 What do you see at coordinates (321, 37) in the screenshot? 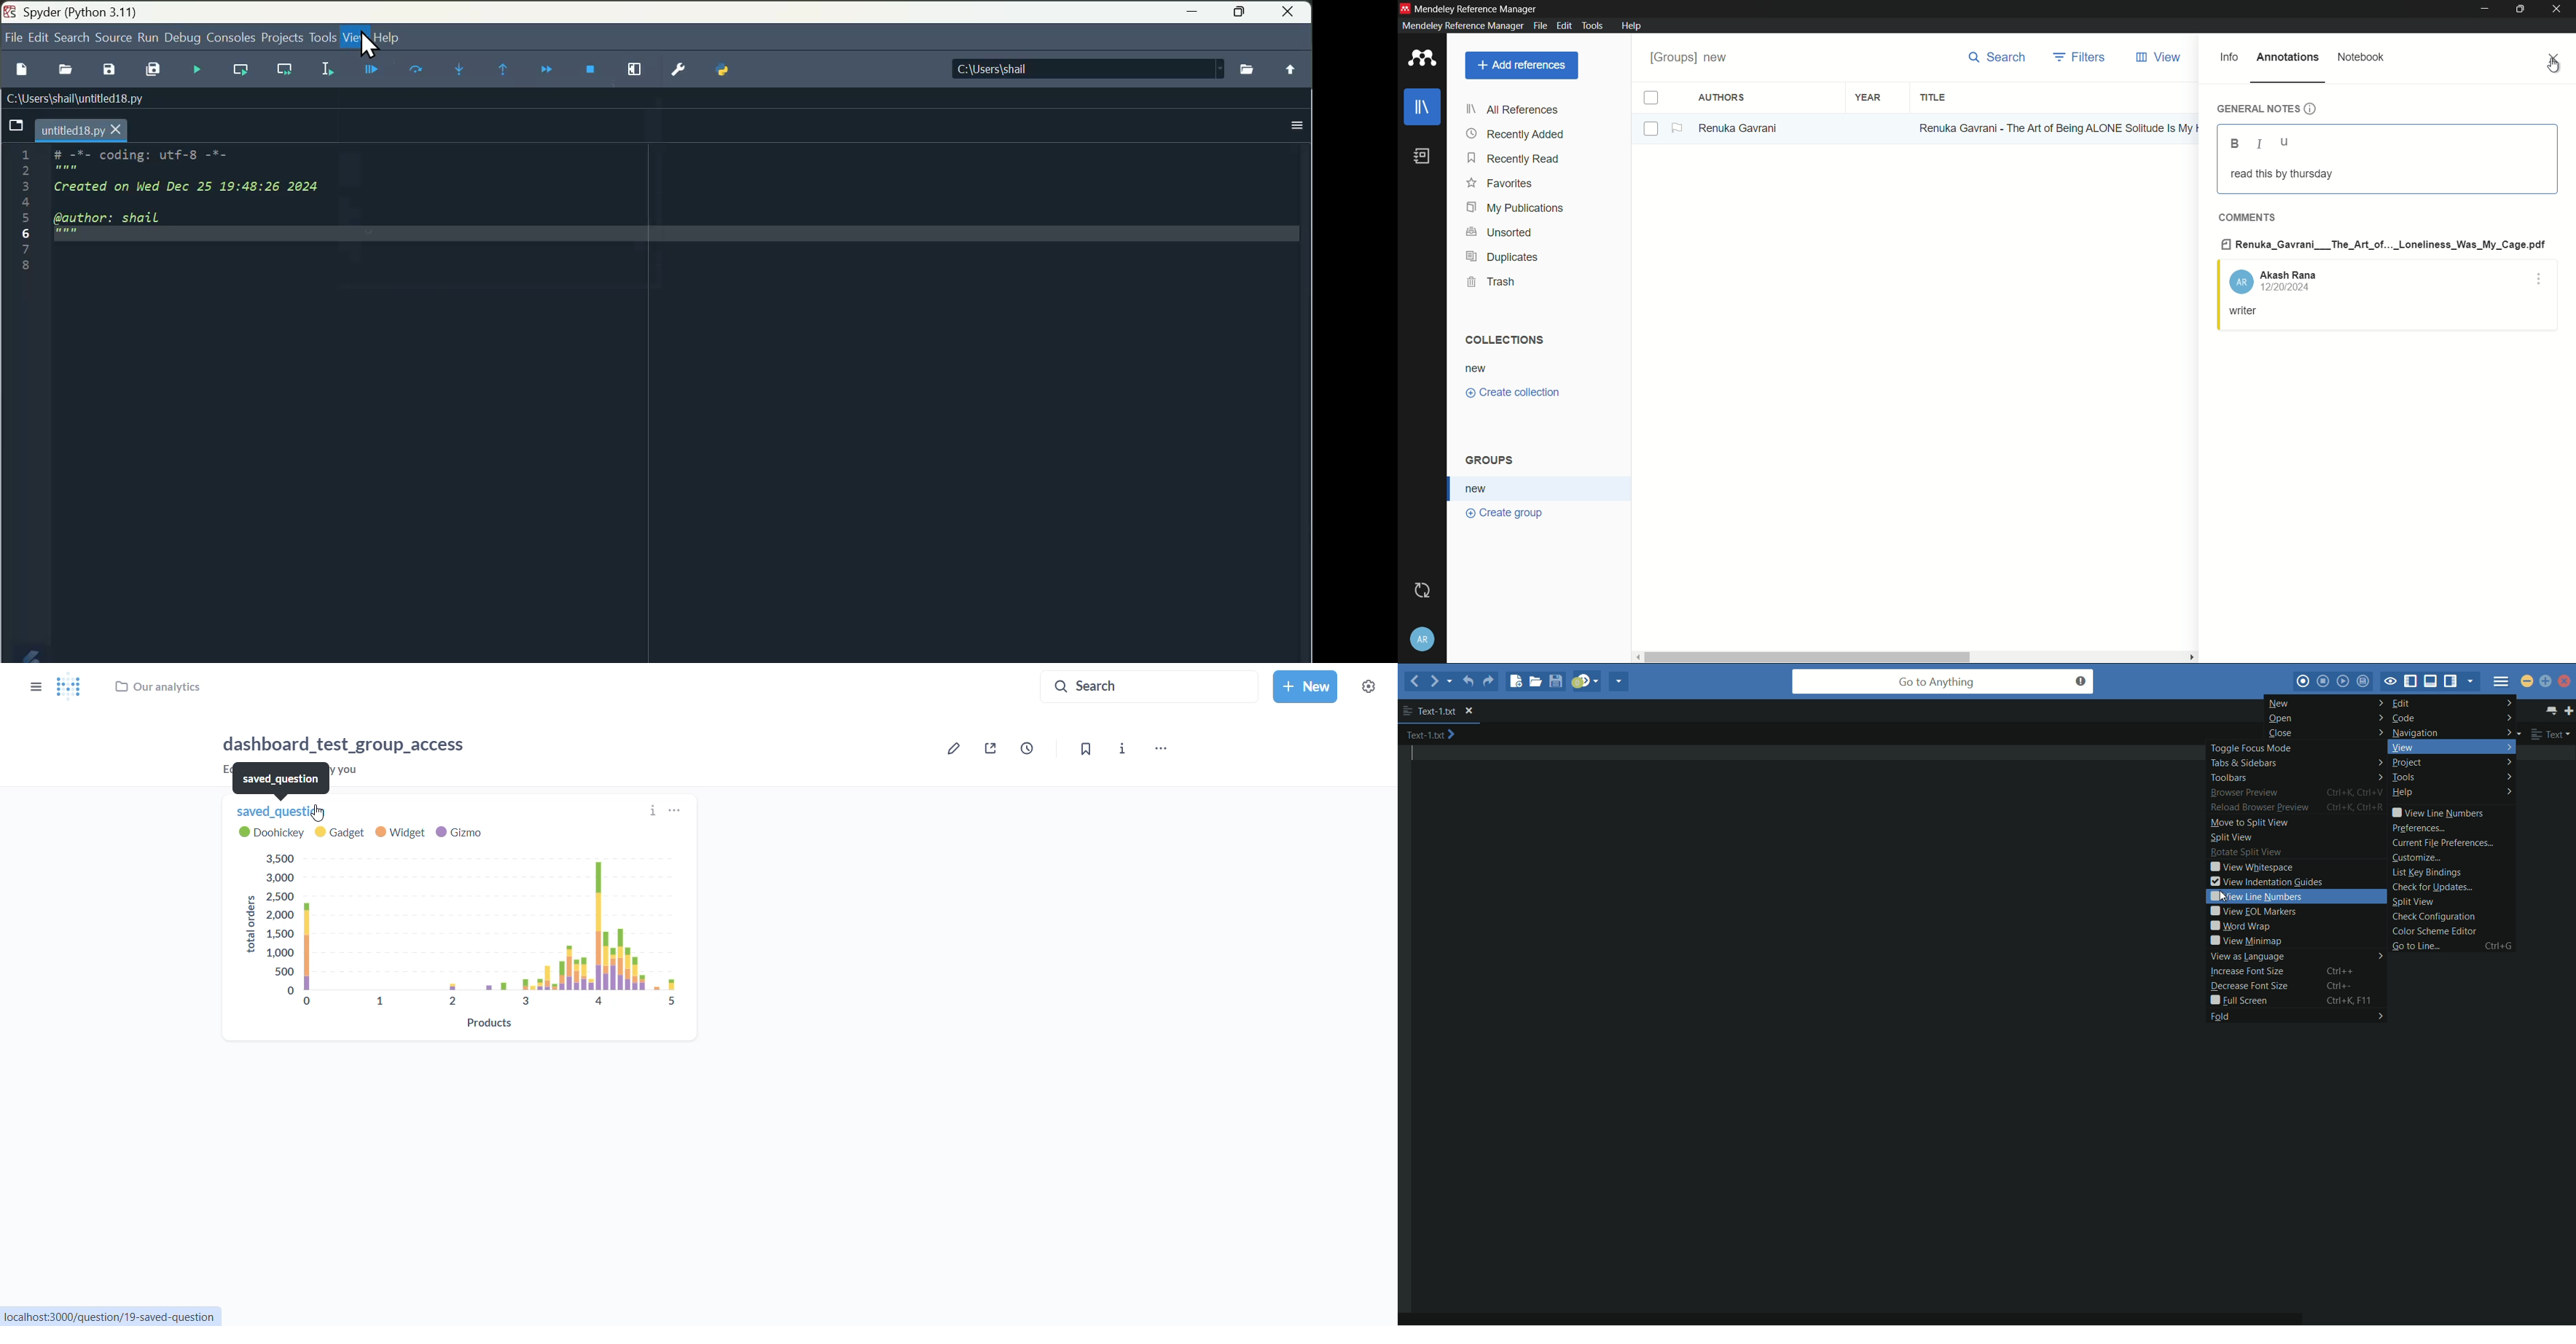
I see `Tools` at bounding box center [321, 37].